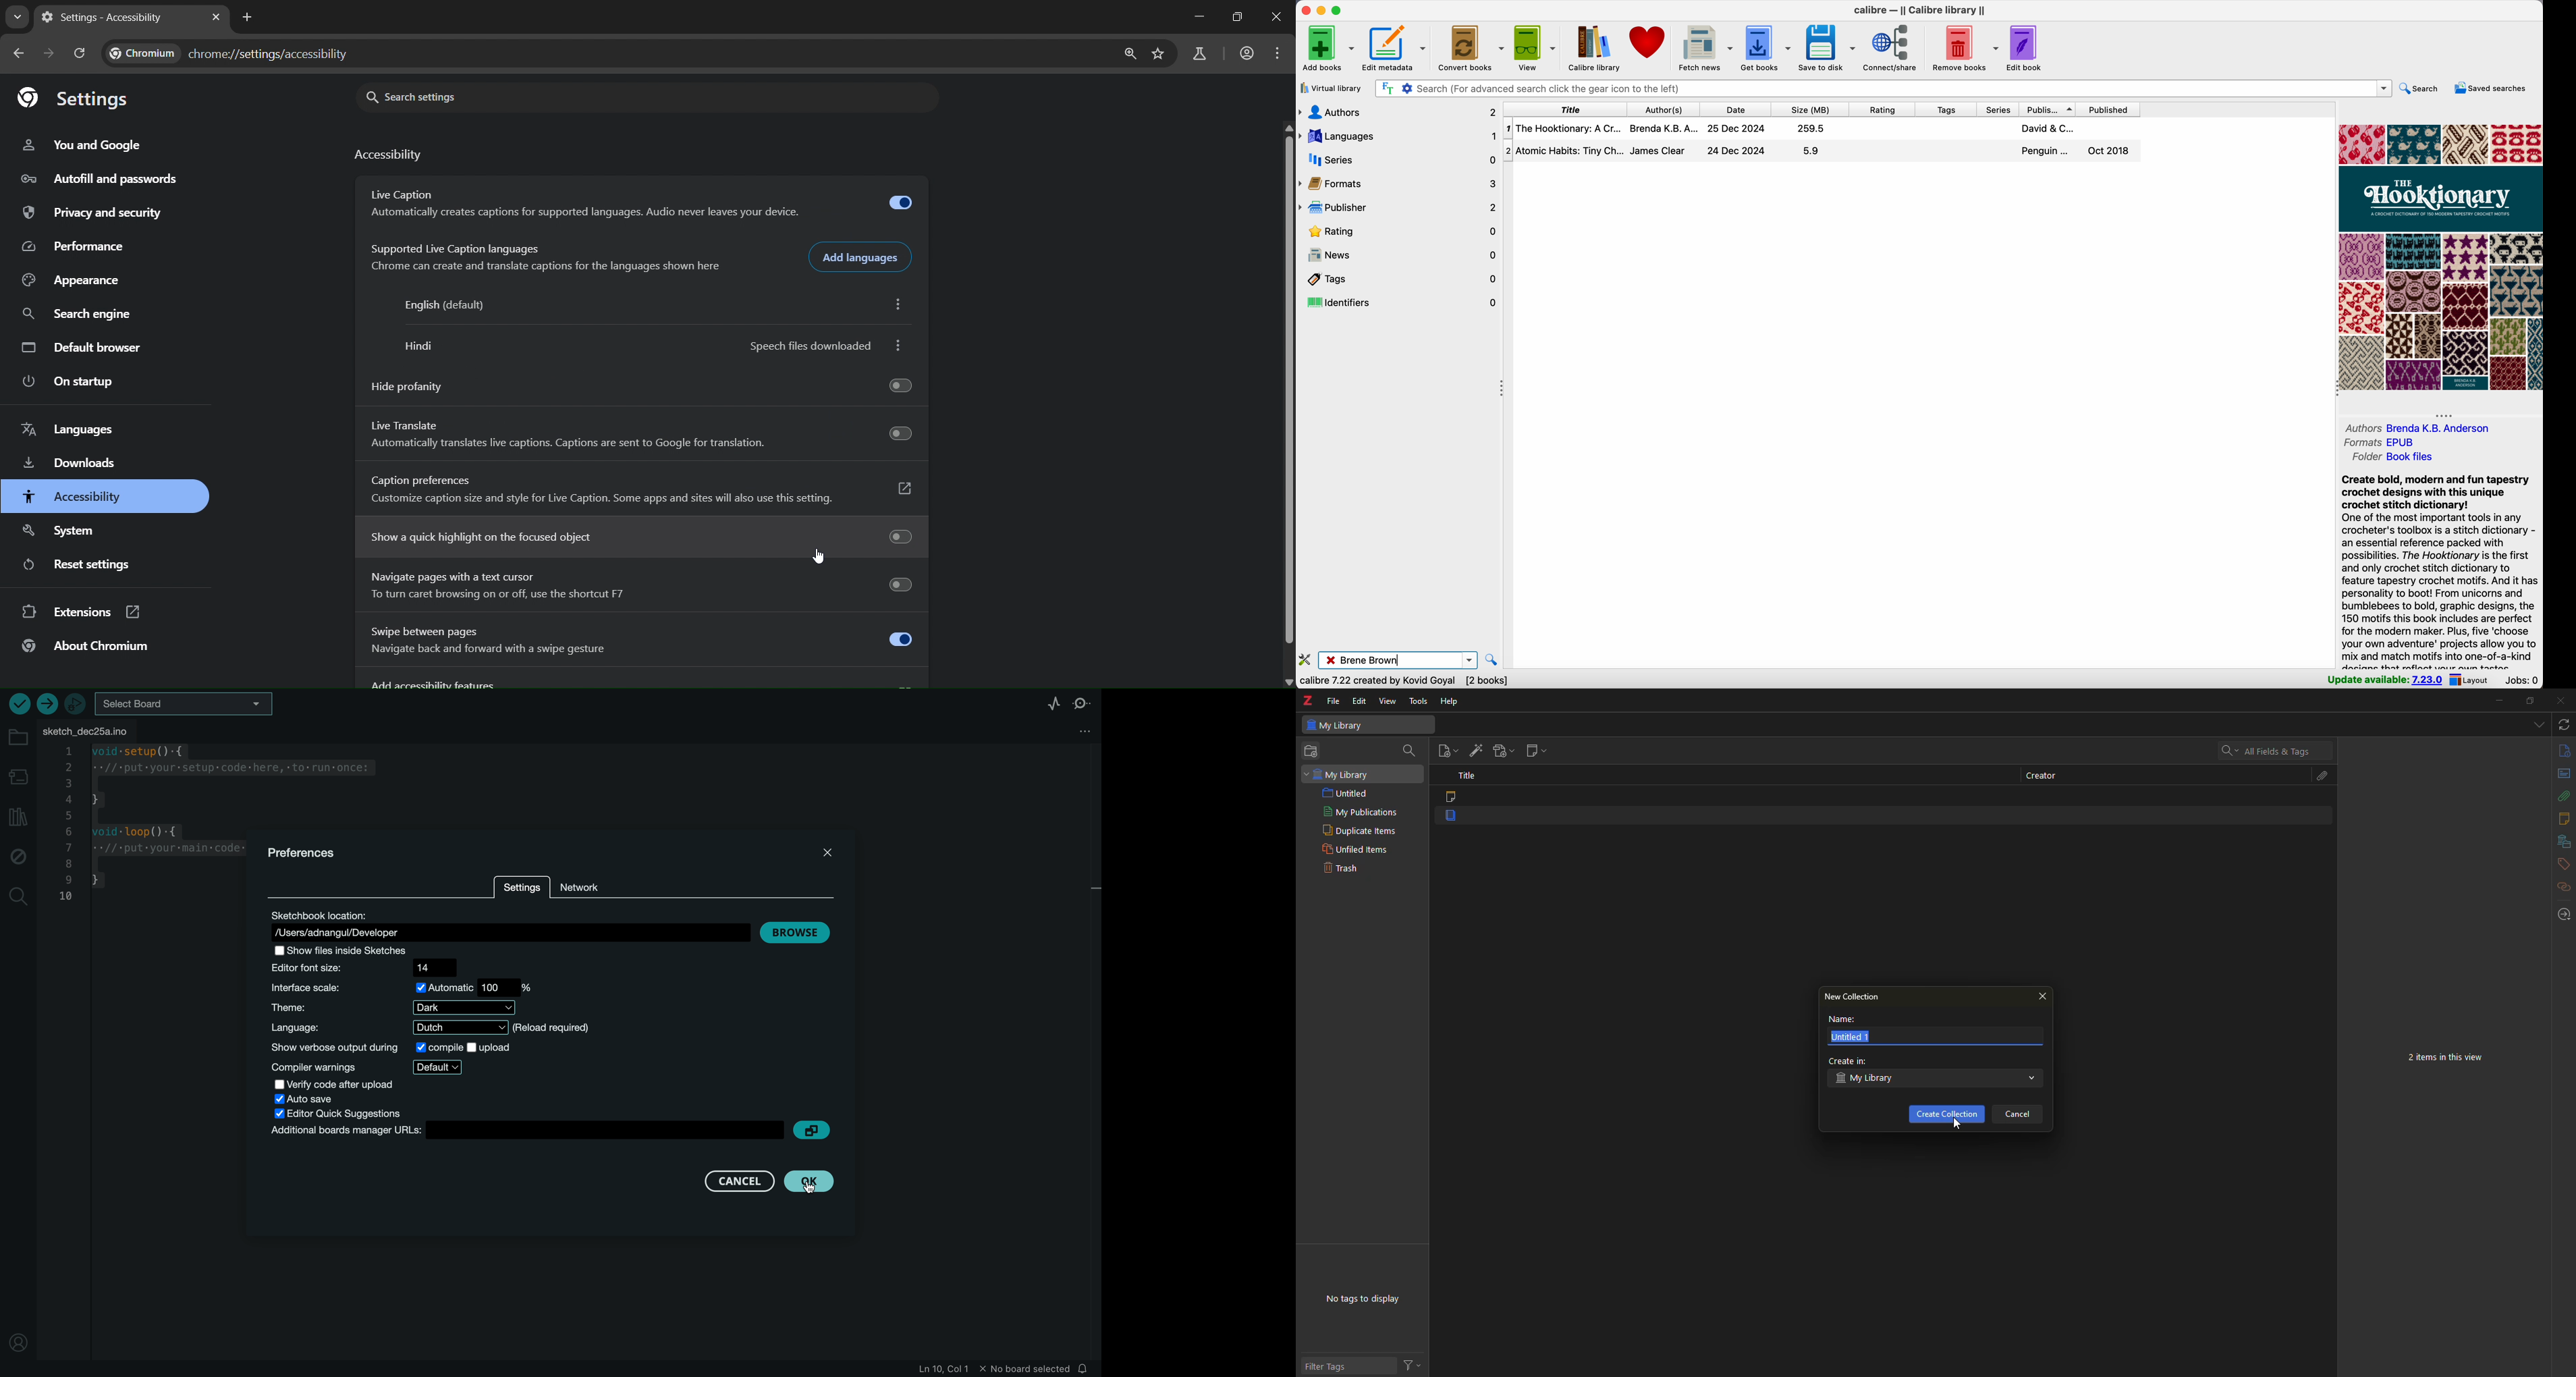 The image size is (2576, 1400). What do you see at coordinates (1593, 50) in the screenshot?
I see `Calibre library` at bounding box center [1593, 50].